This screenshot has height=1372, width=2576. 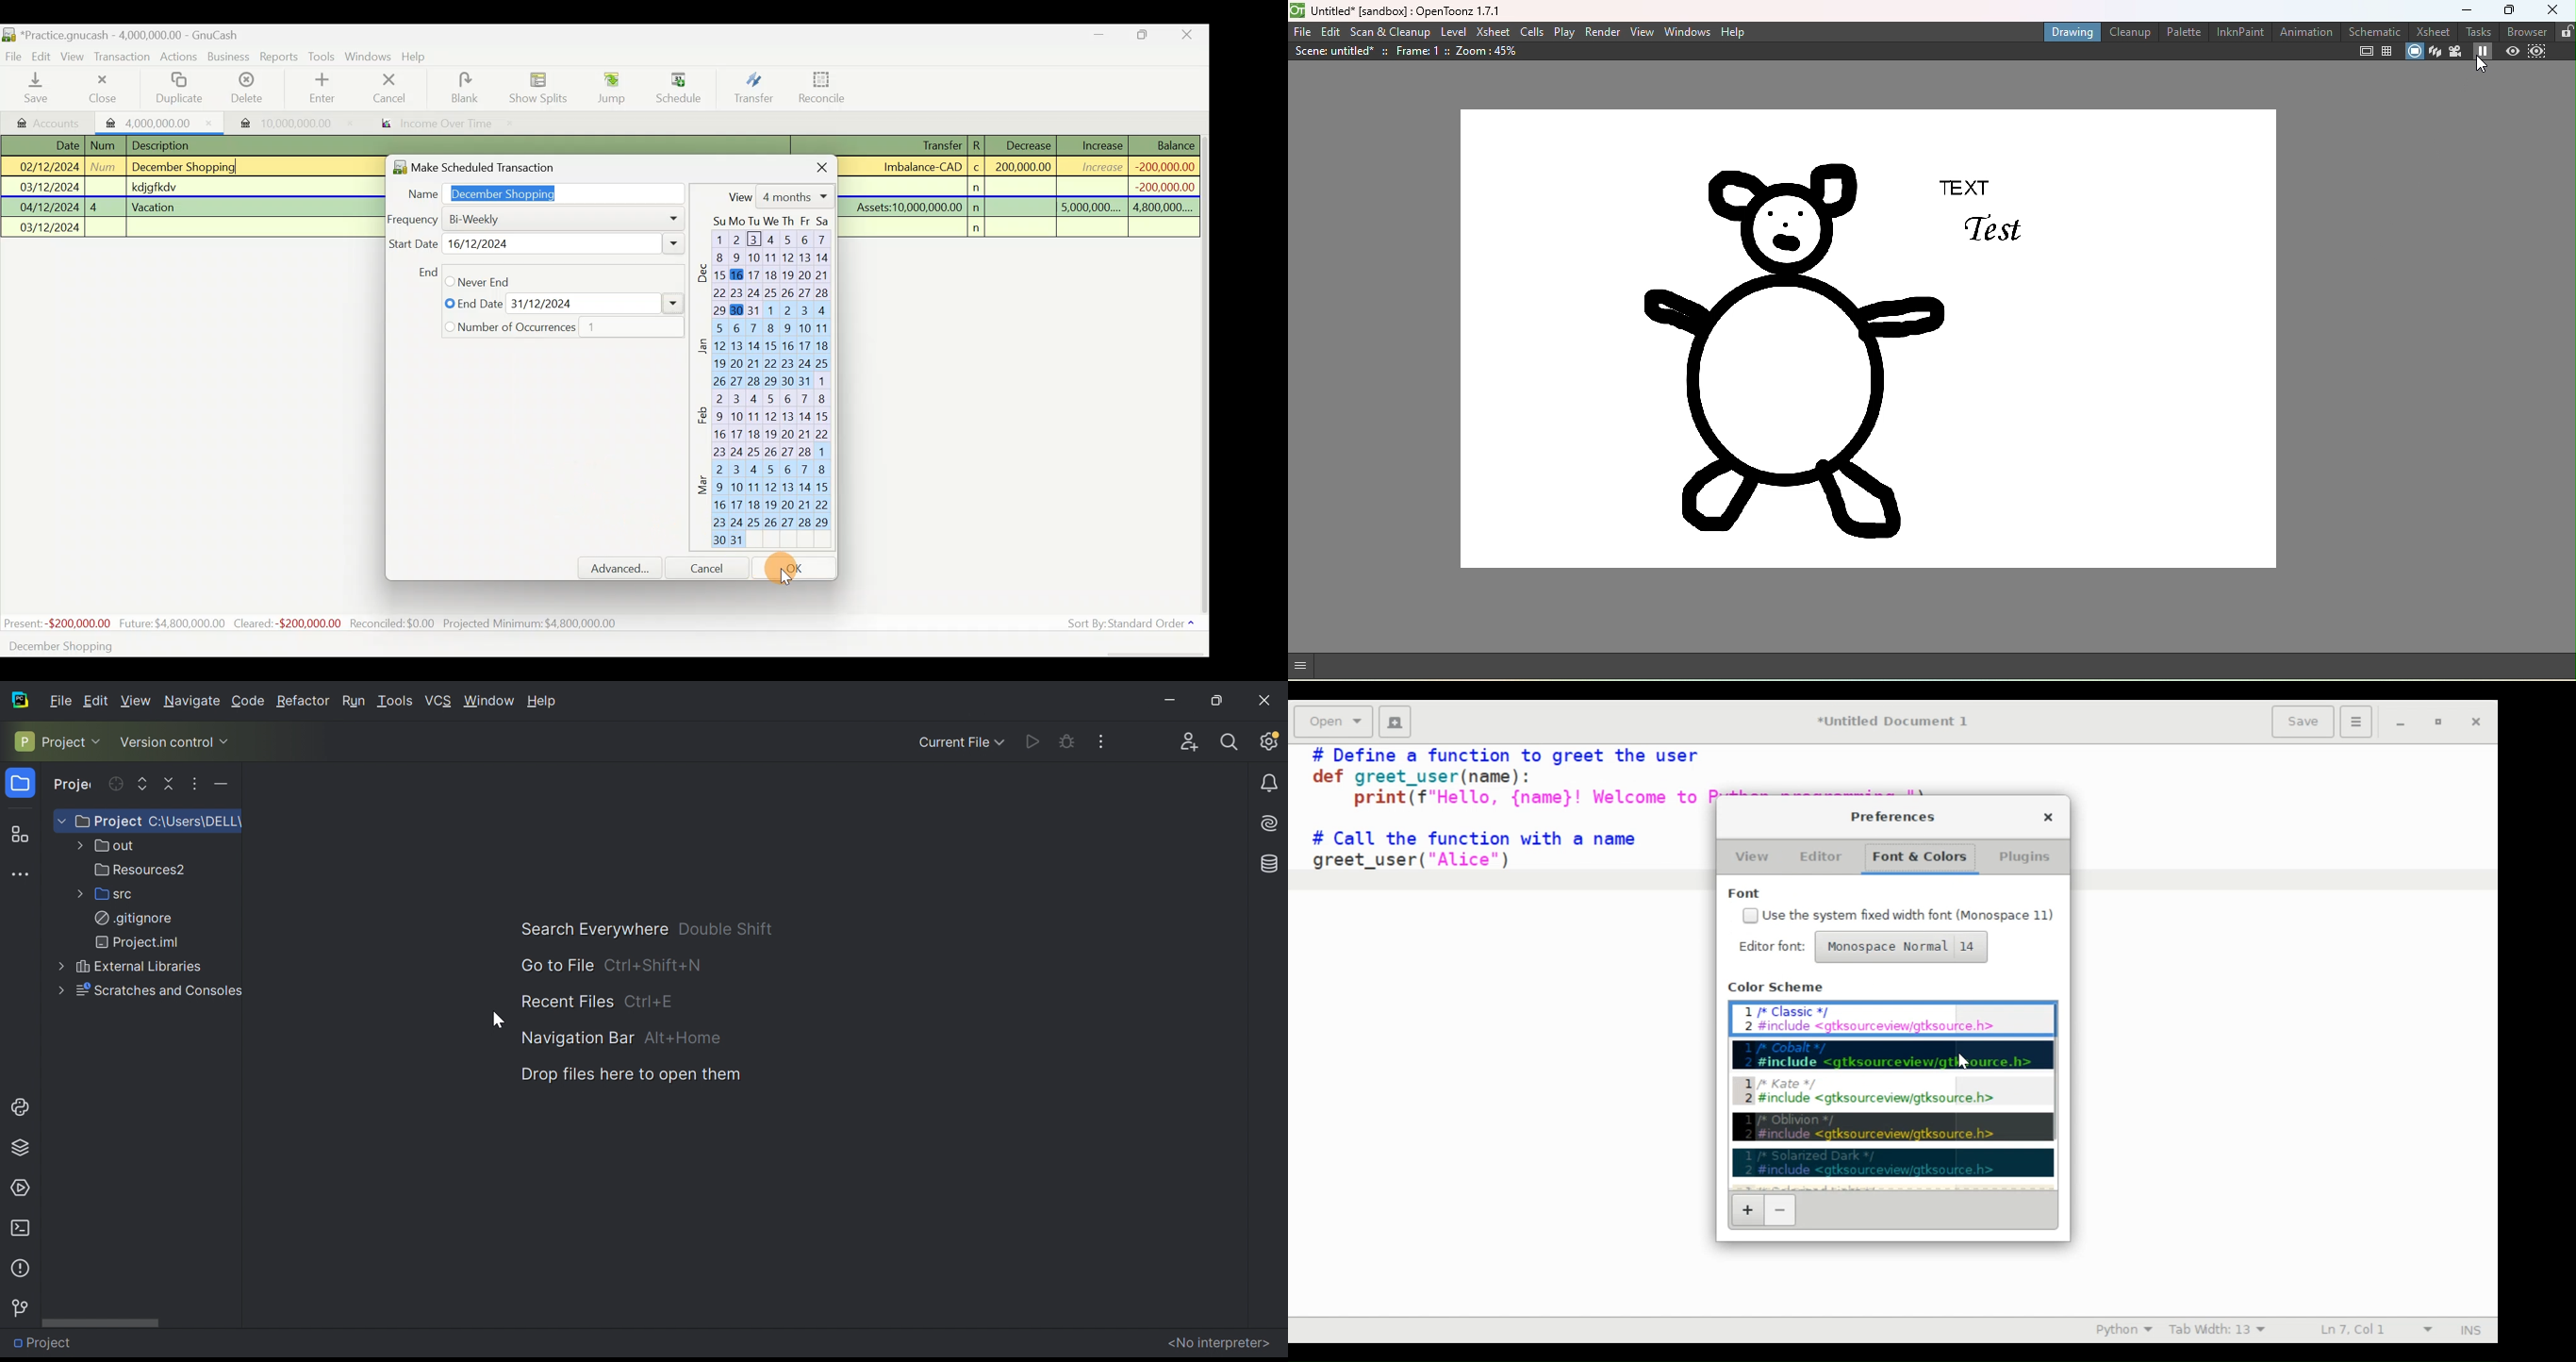 What do you see at coordinates (478, 327) in the screenshot?
I see `Yearly` at bounding box center [478, 327].